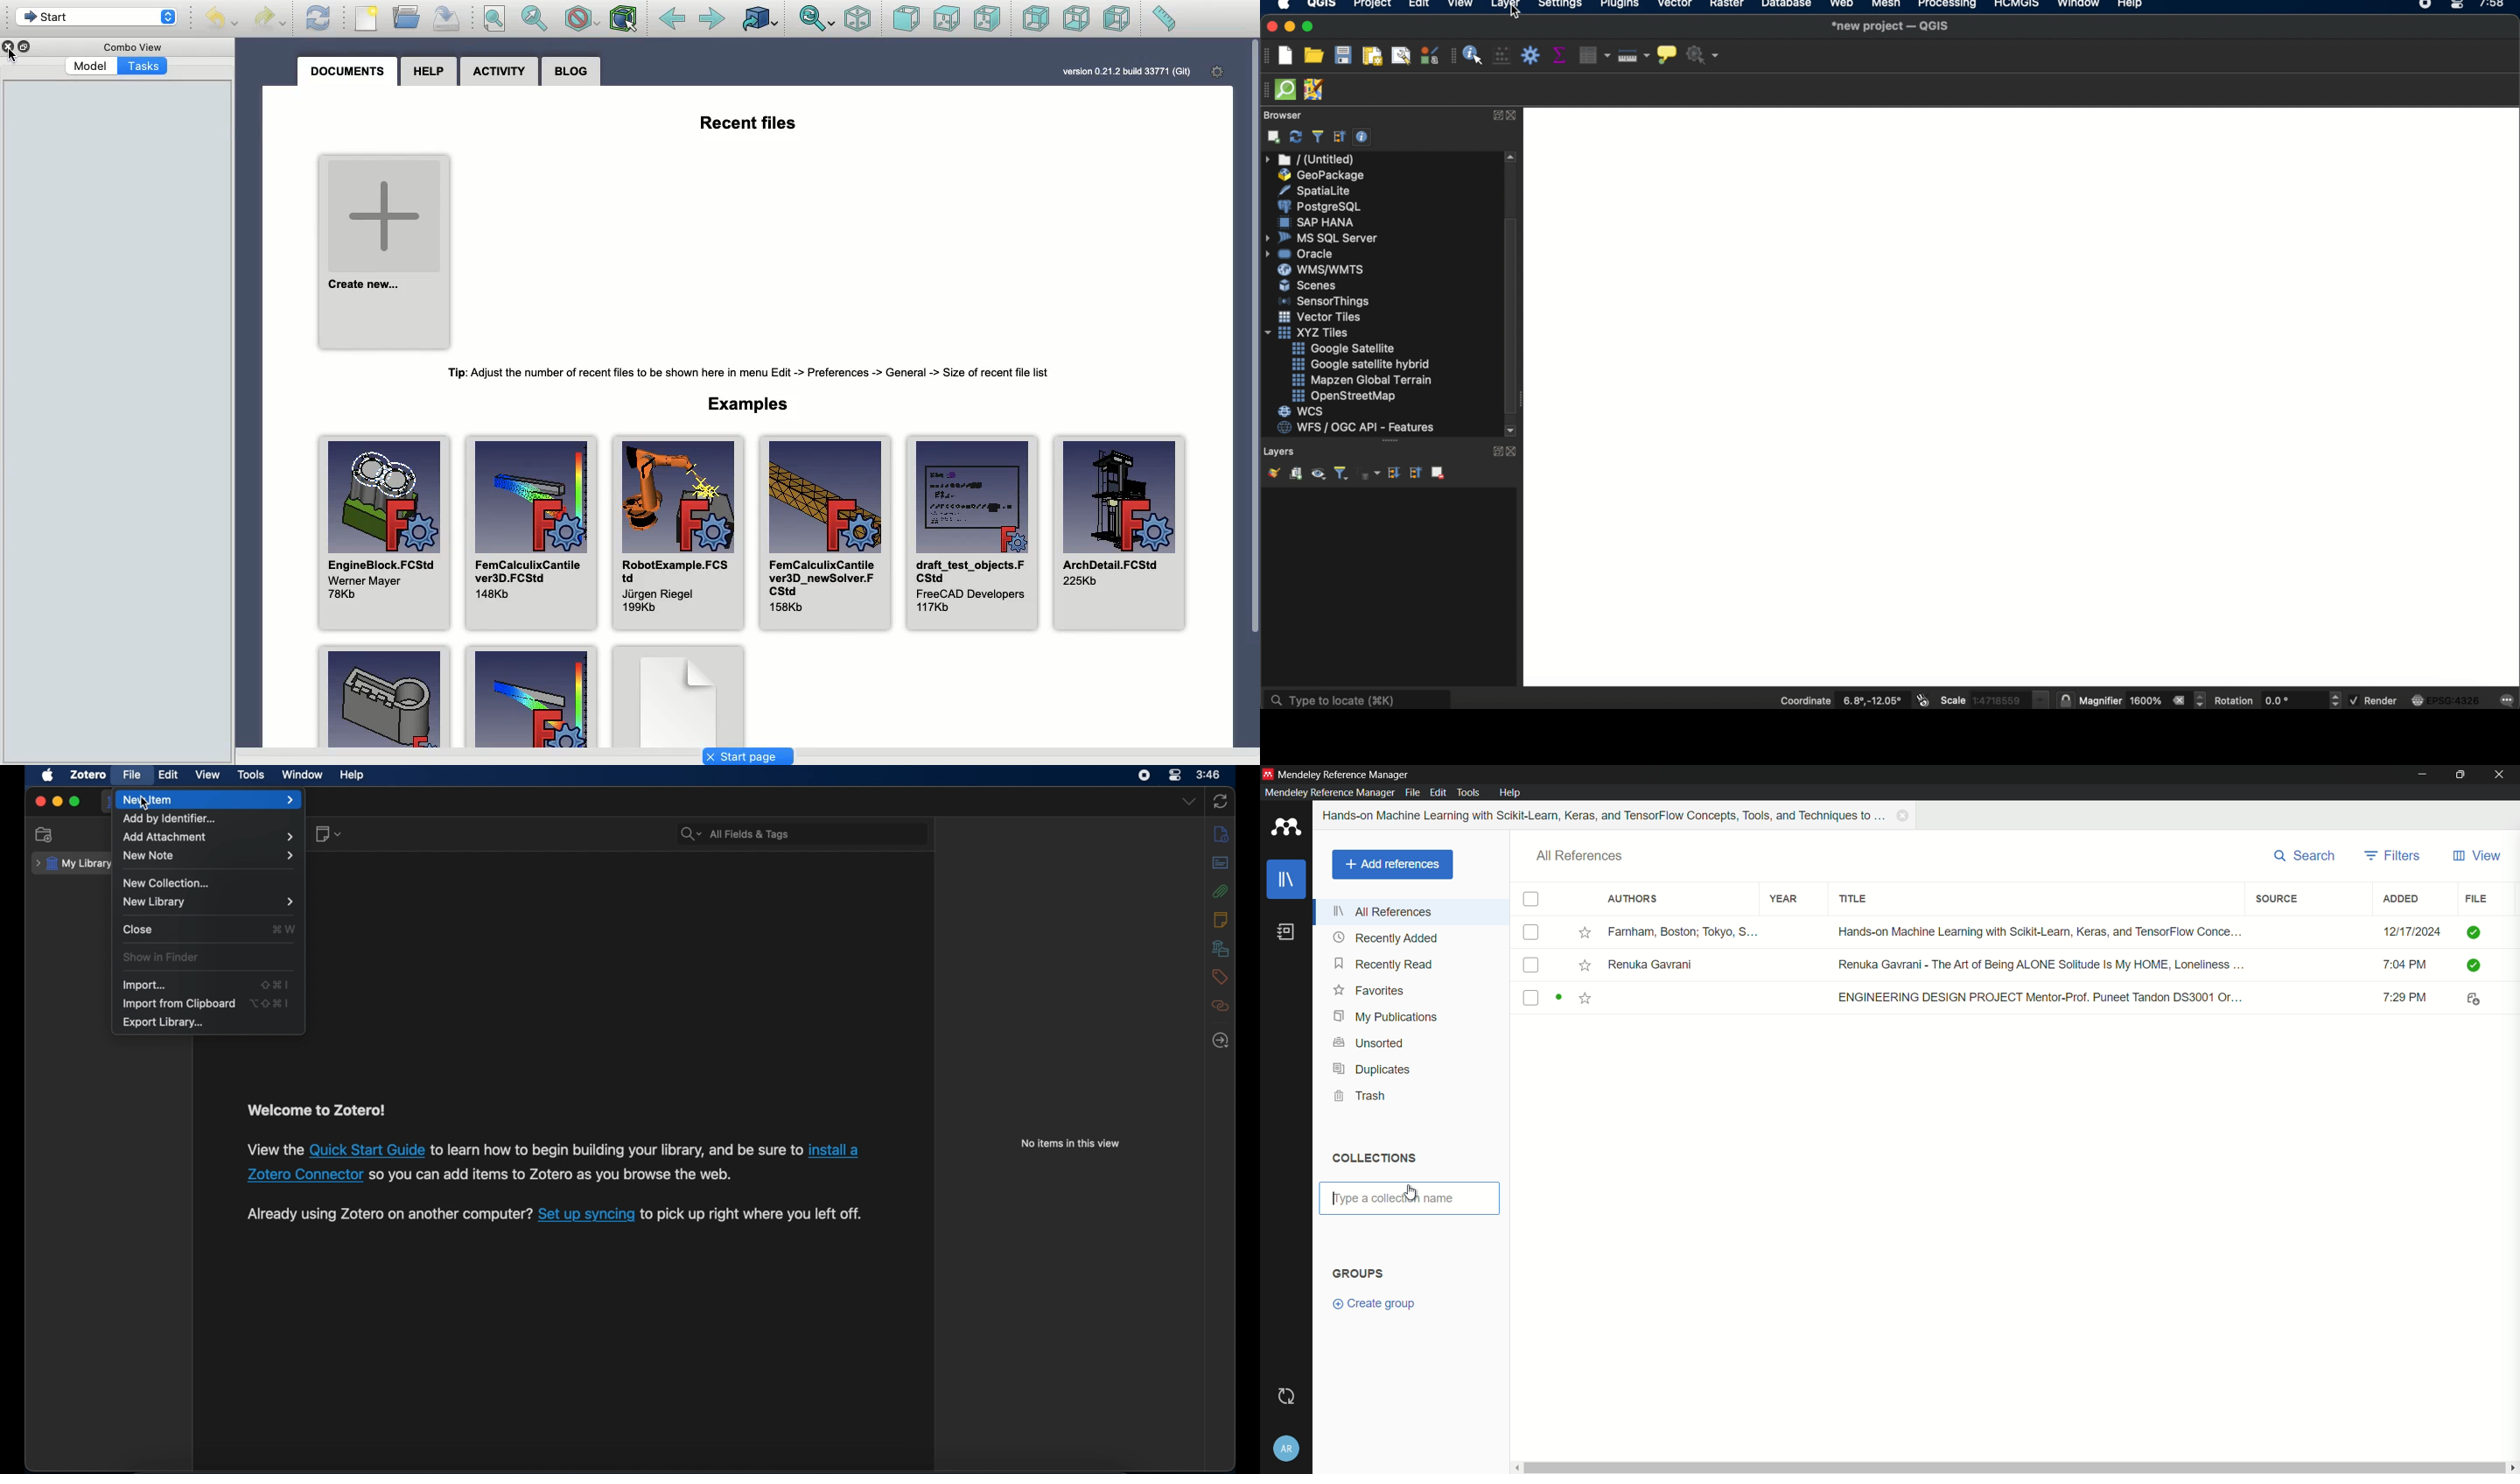  What do you see at coordinates (1505, 7) in the screenshot?
I see `layer` at bounding box center [1505, 7].